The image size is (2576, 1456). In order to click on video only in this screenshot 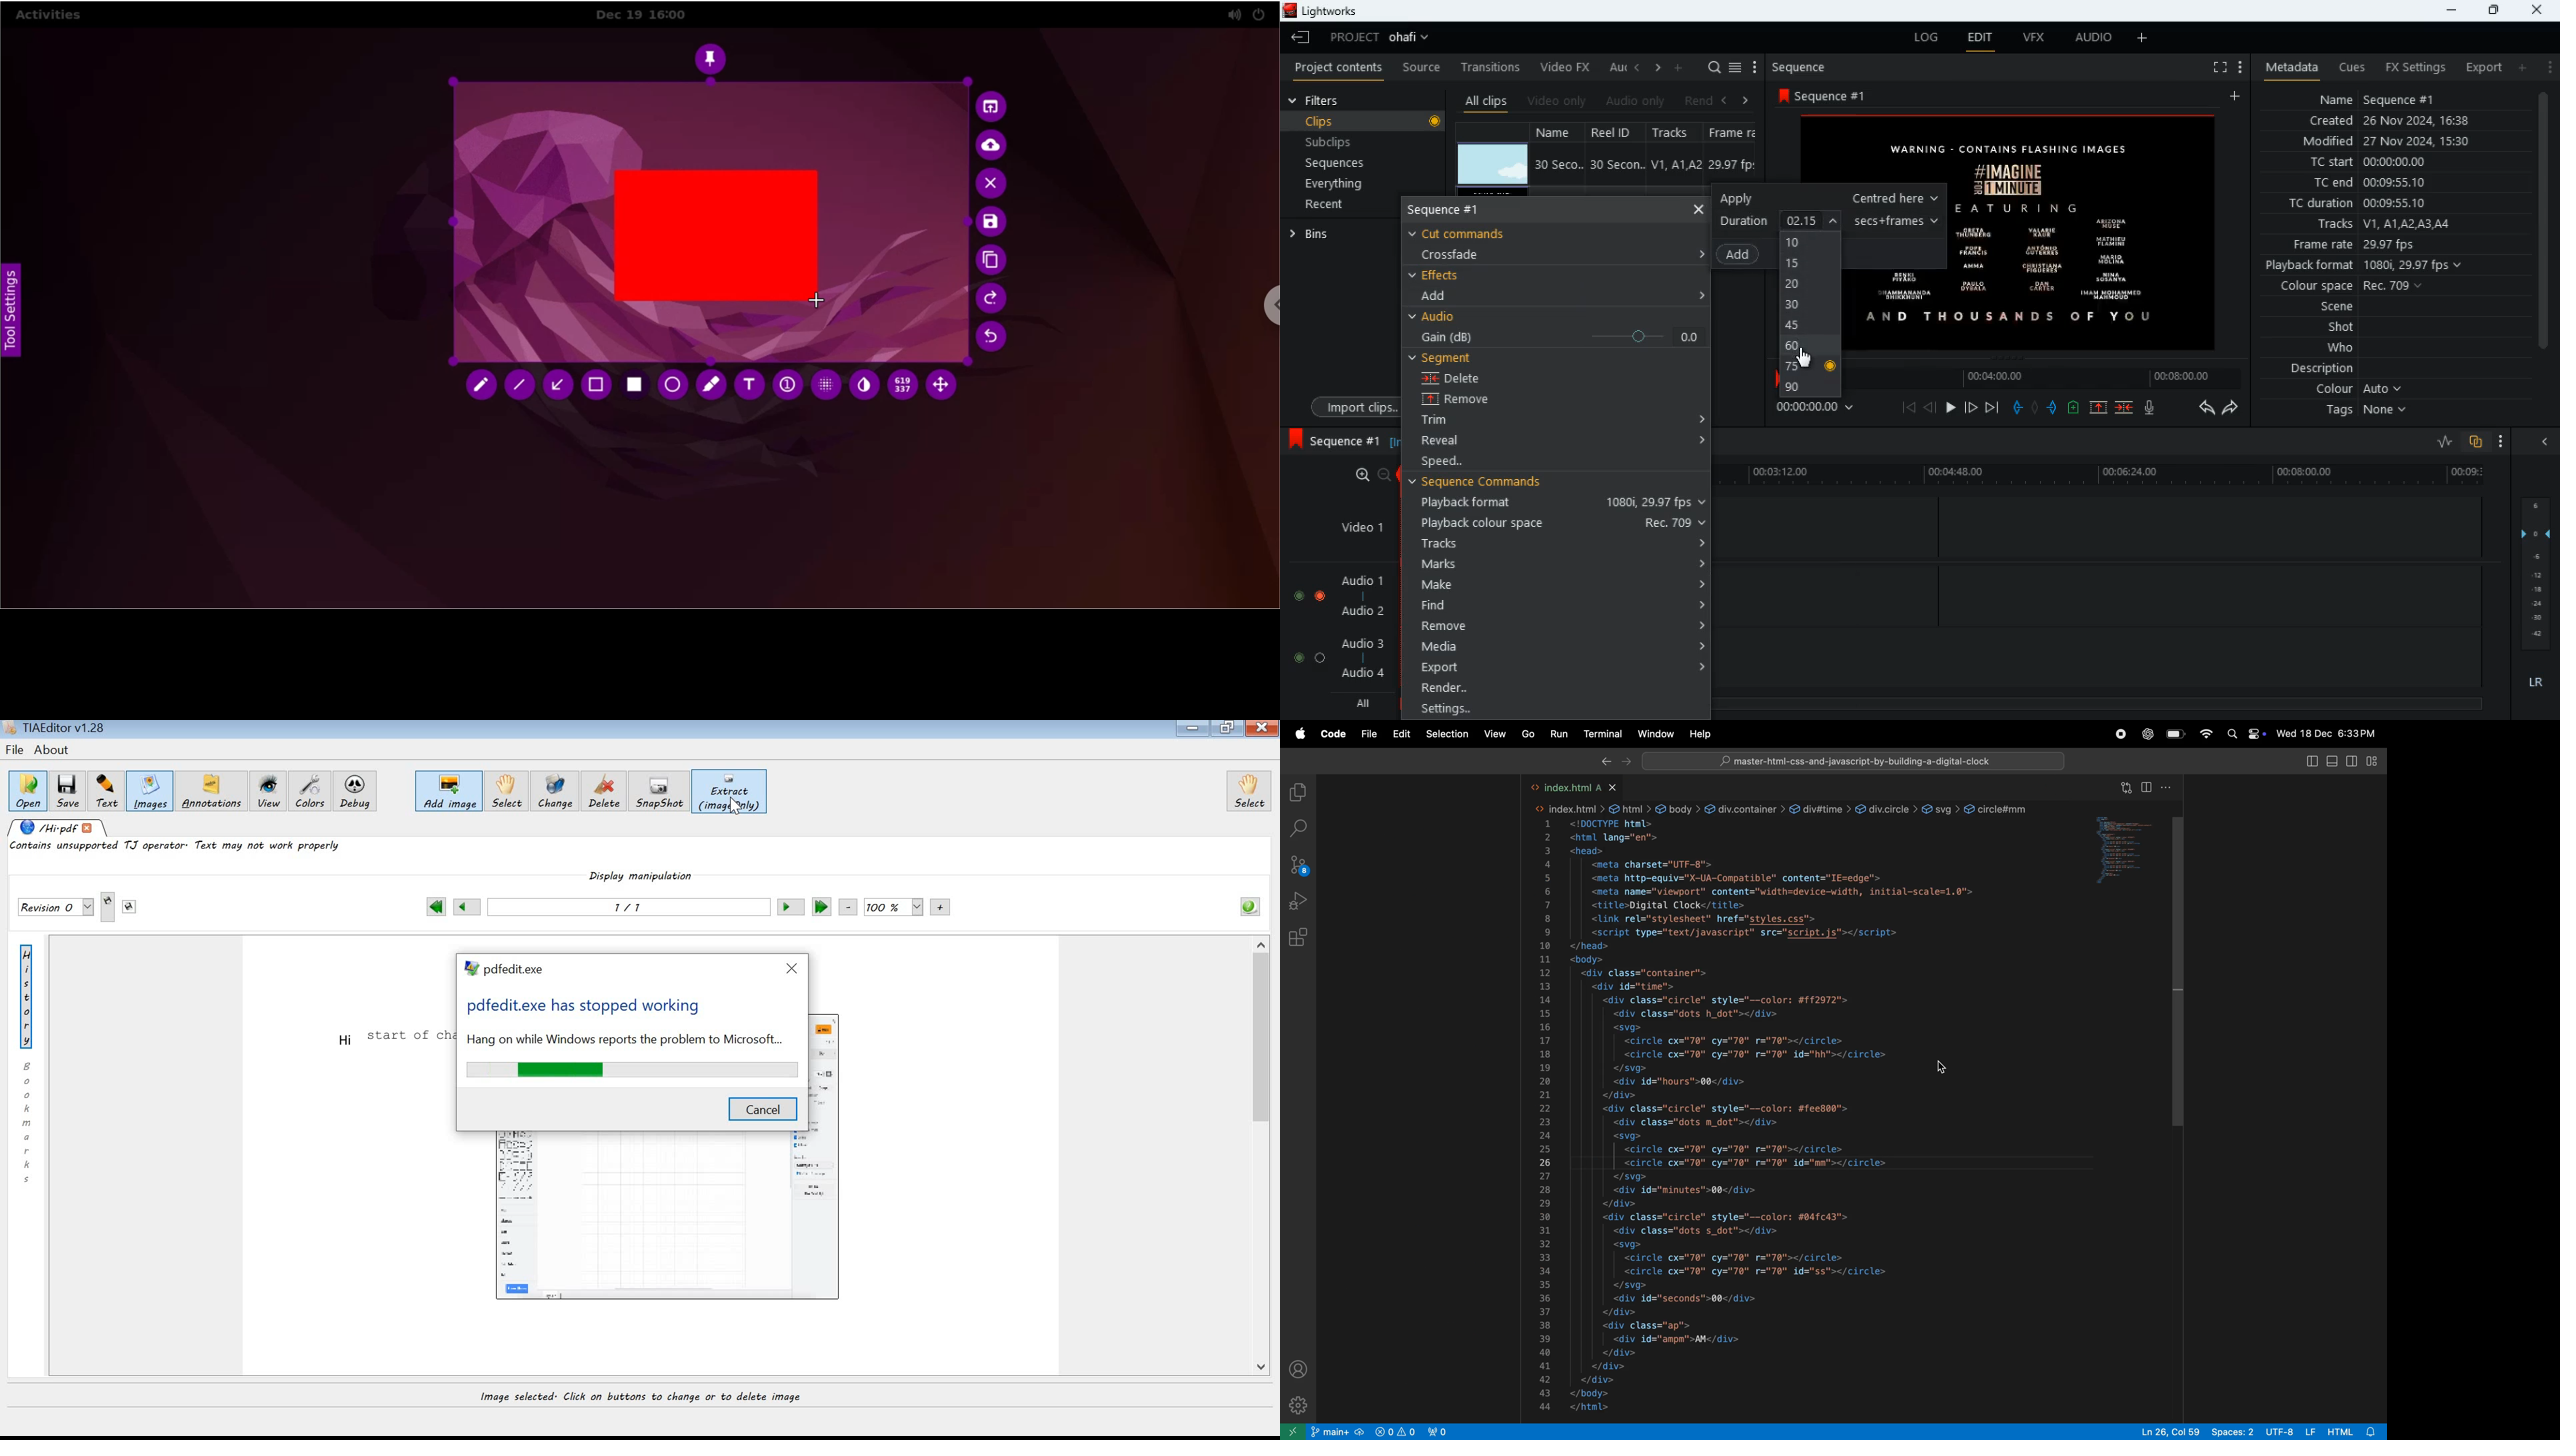, I will do `click(1558, 101)`.